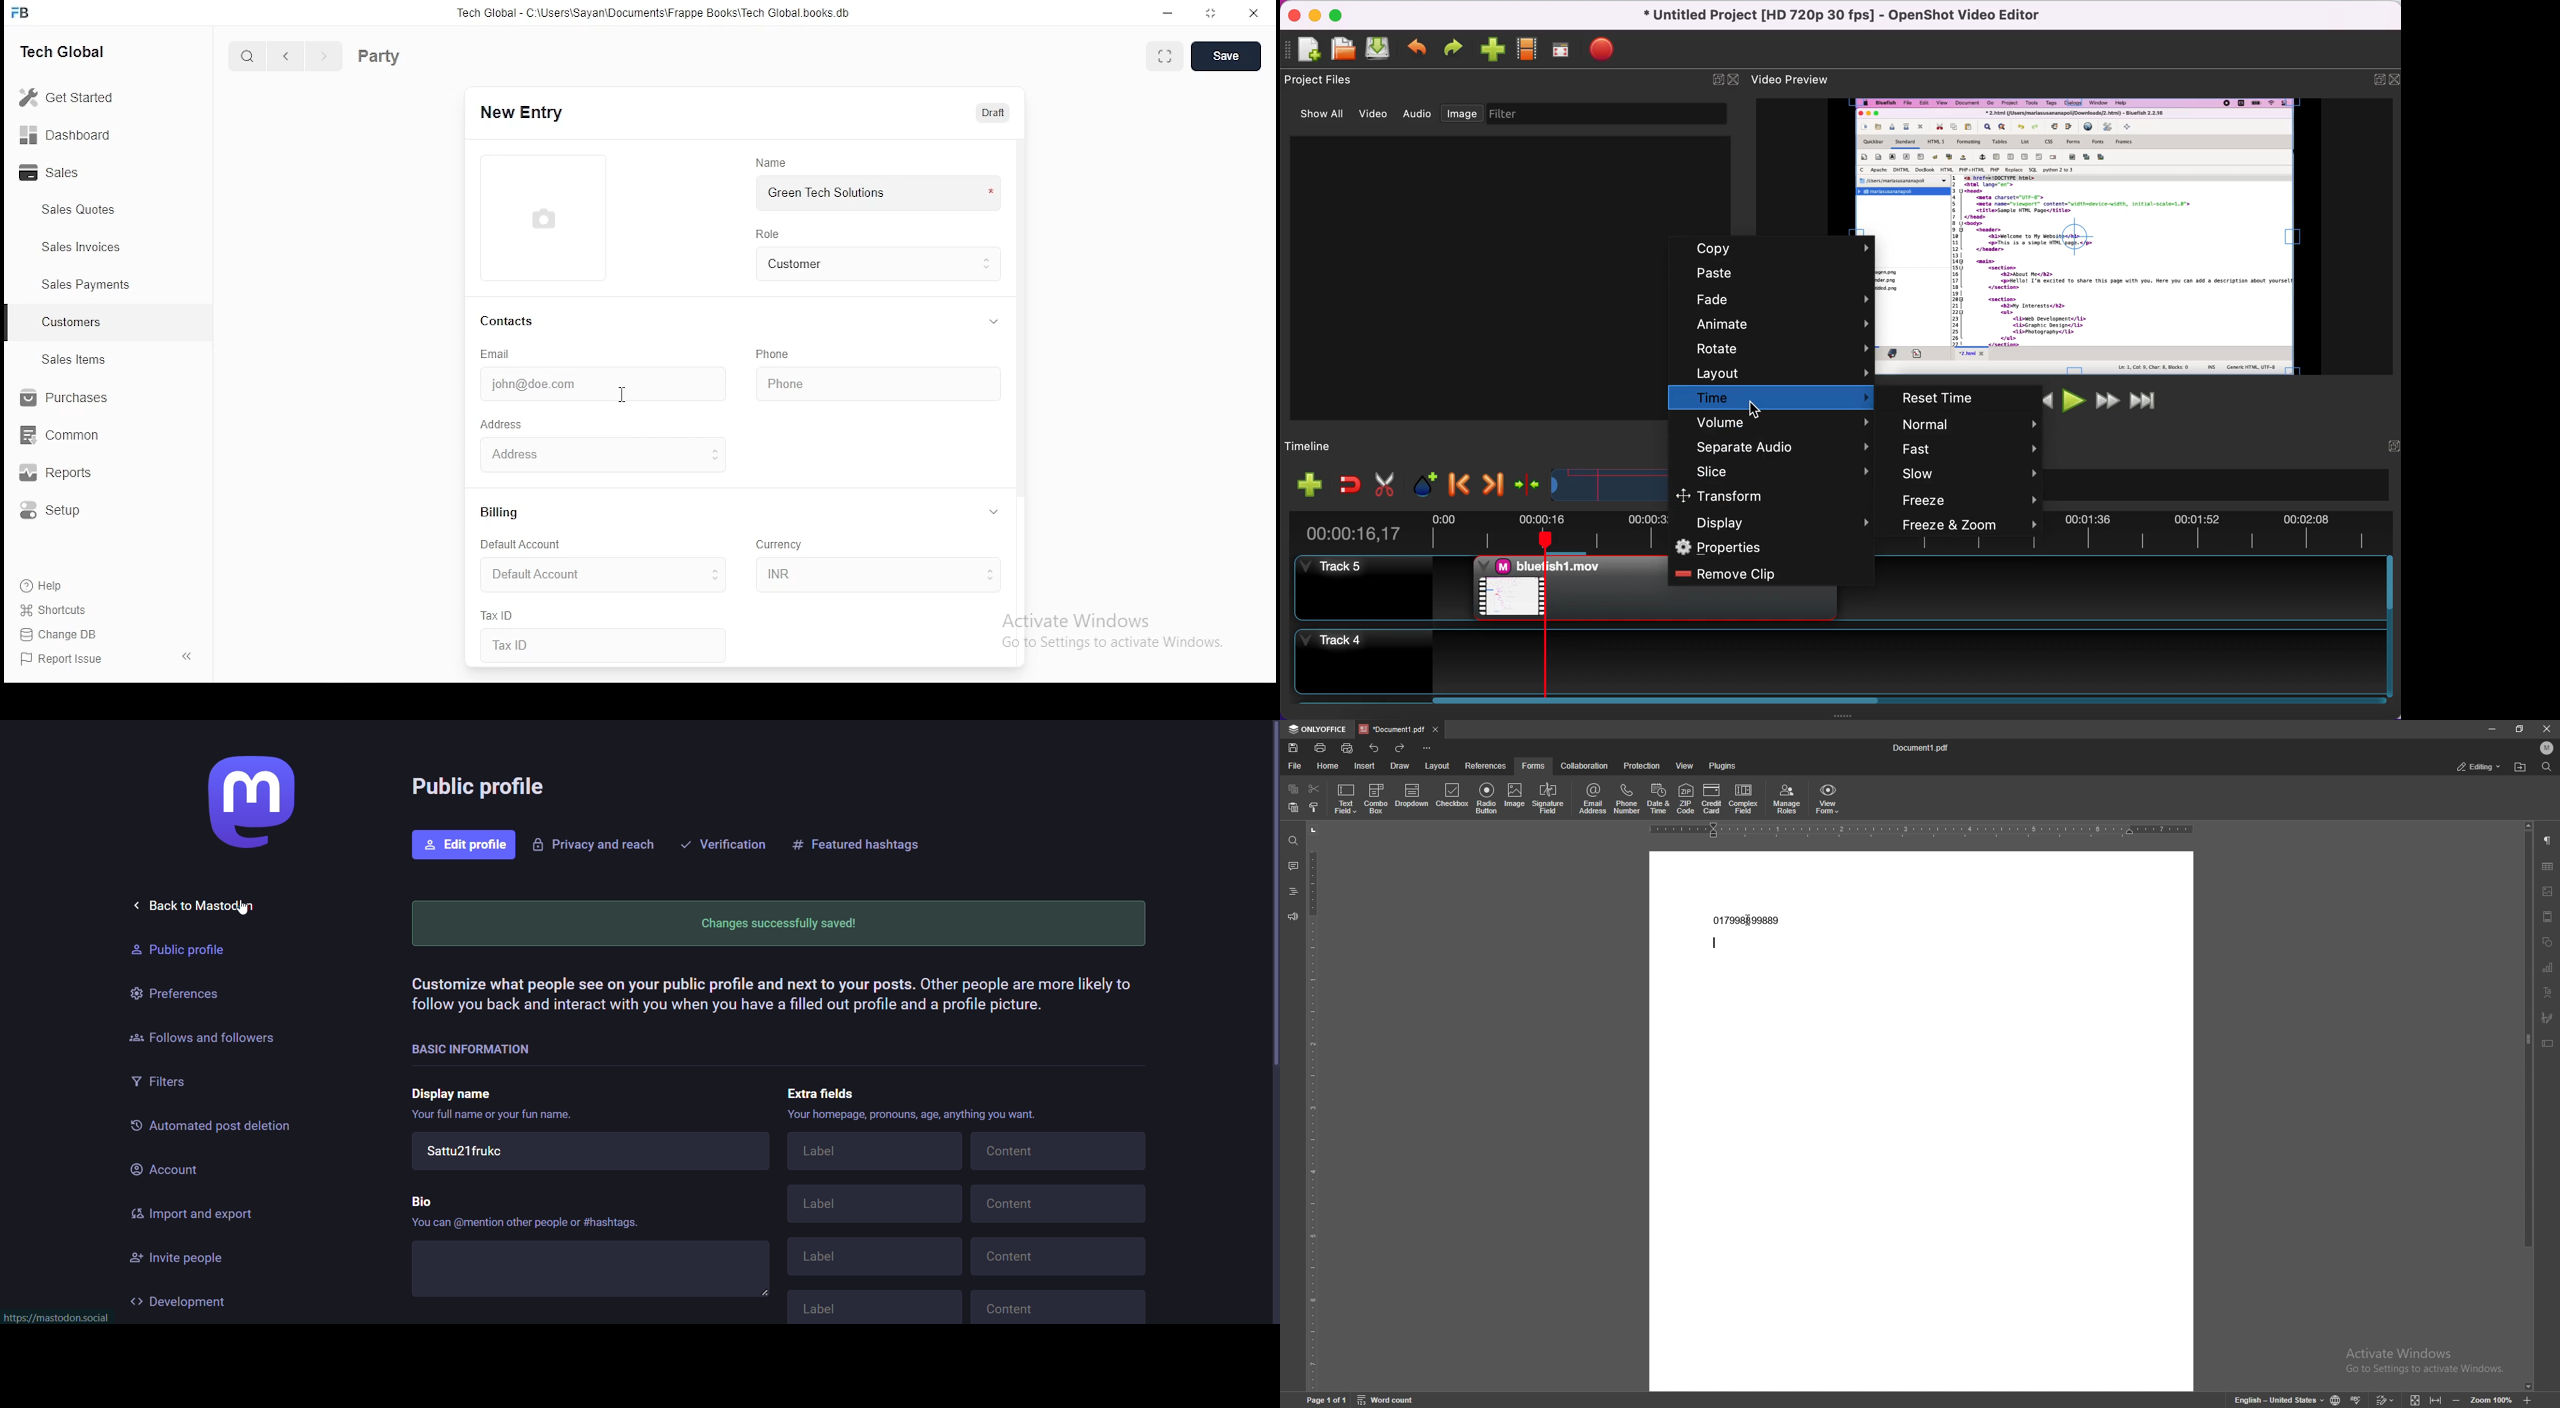 This screenshot has height=1428, width=2576. What do you see at coordinates (1251, 14) in the screenshot?
I see `close window` at bounding box center [1251, 14].